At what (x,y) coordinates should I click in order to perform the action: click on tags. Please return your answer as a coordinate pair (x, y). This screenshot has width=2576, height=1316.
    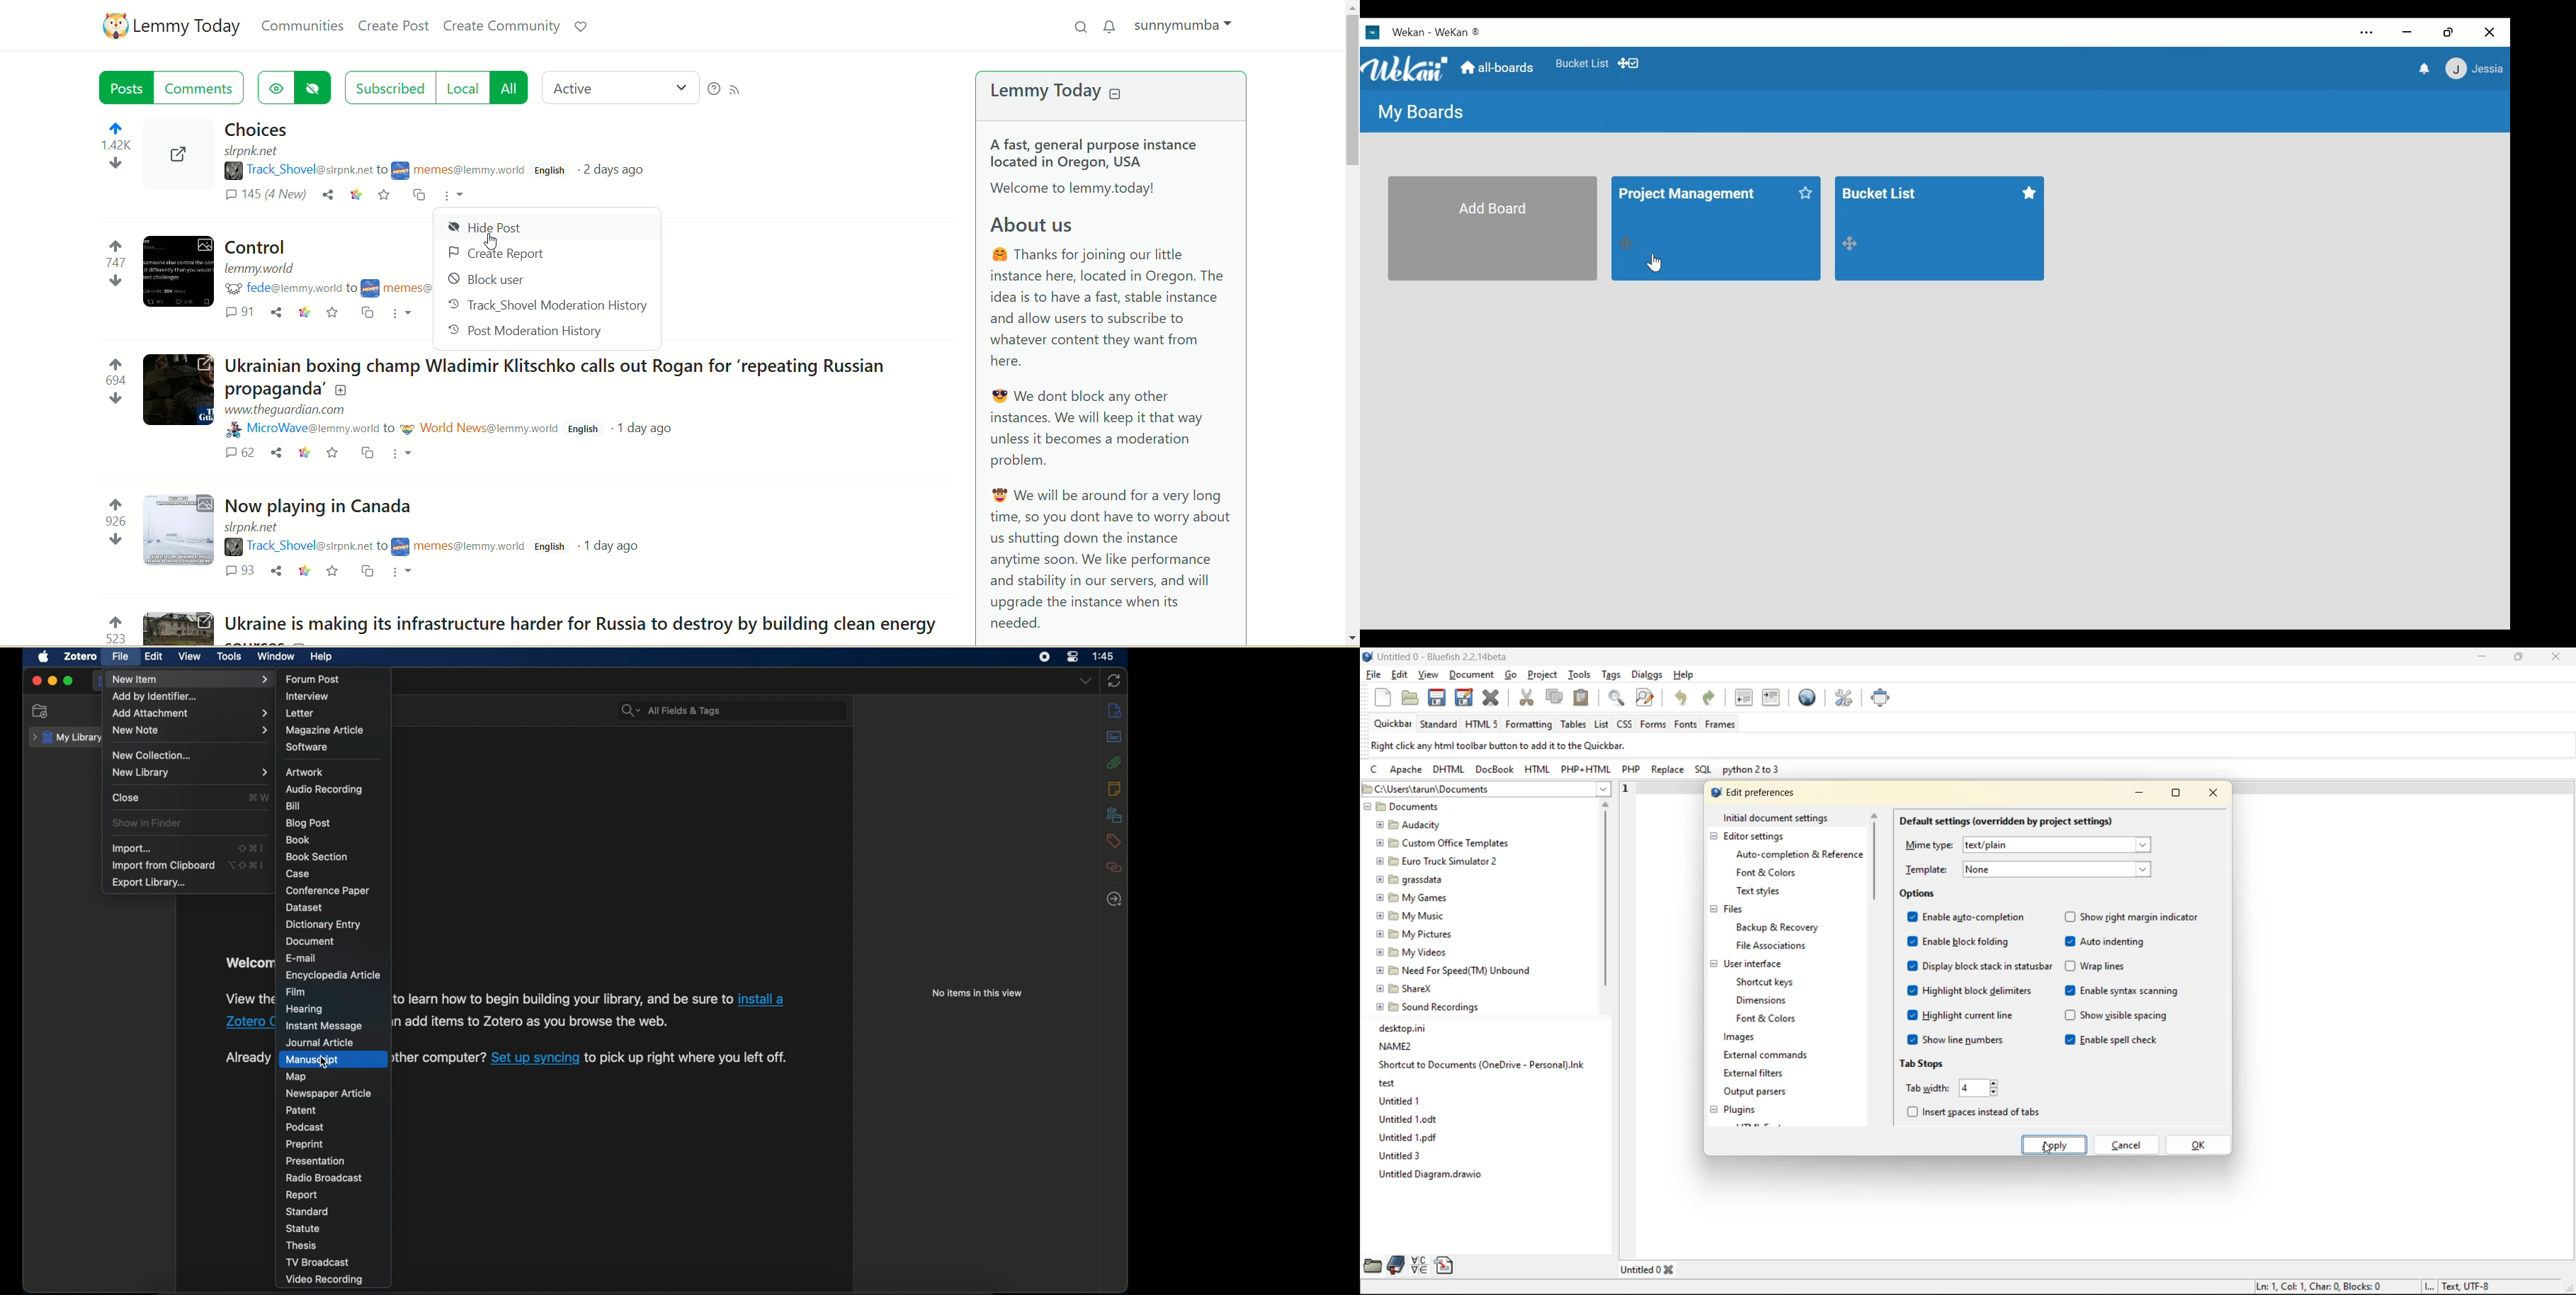
    Looking at the image, I should click on (1611, 675).